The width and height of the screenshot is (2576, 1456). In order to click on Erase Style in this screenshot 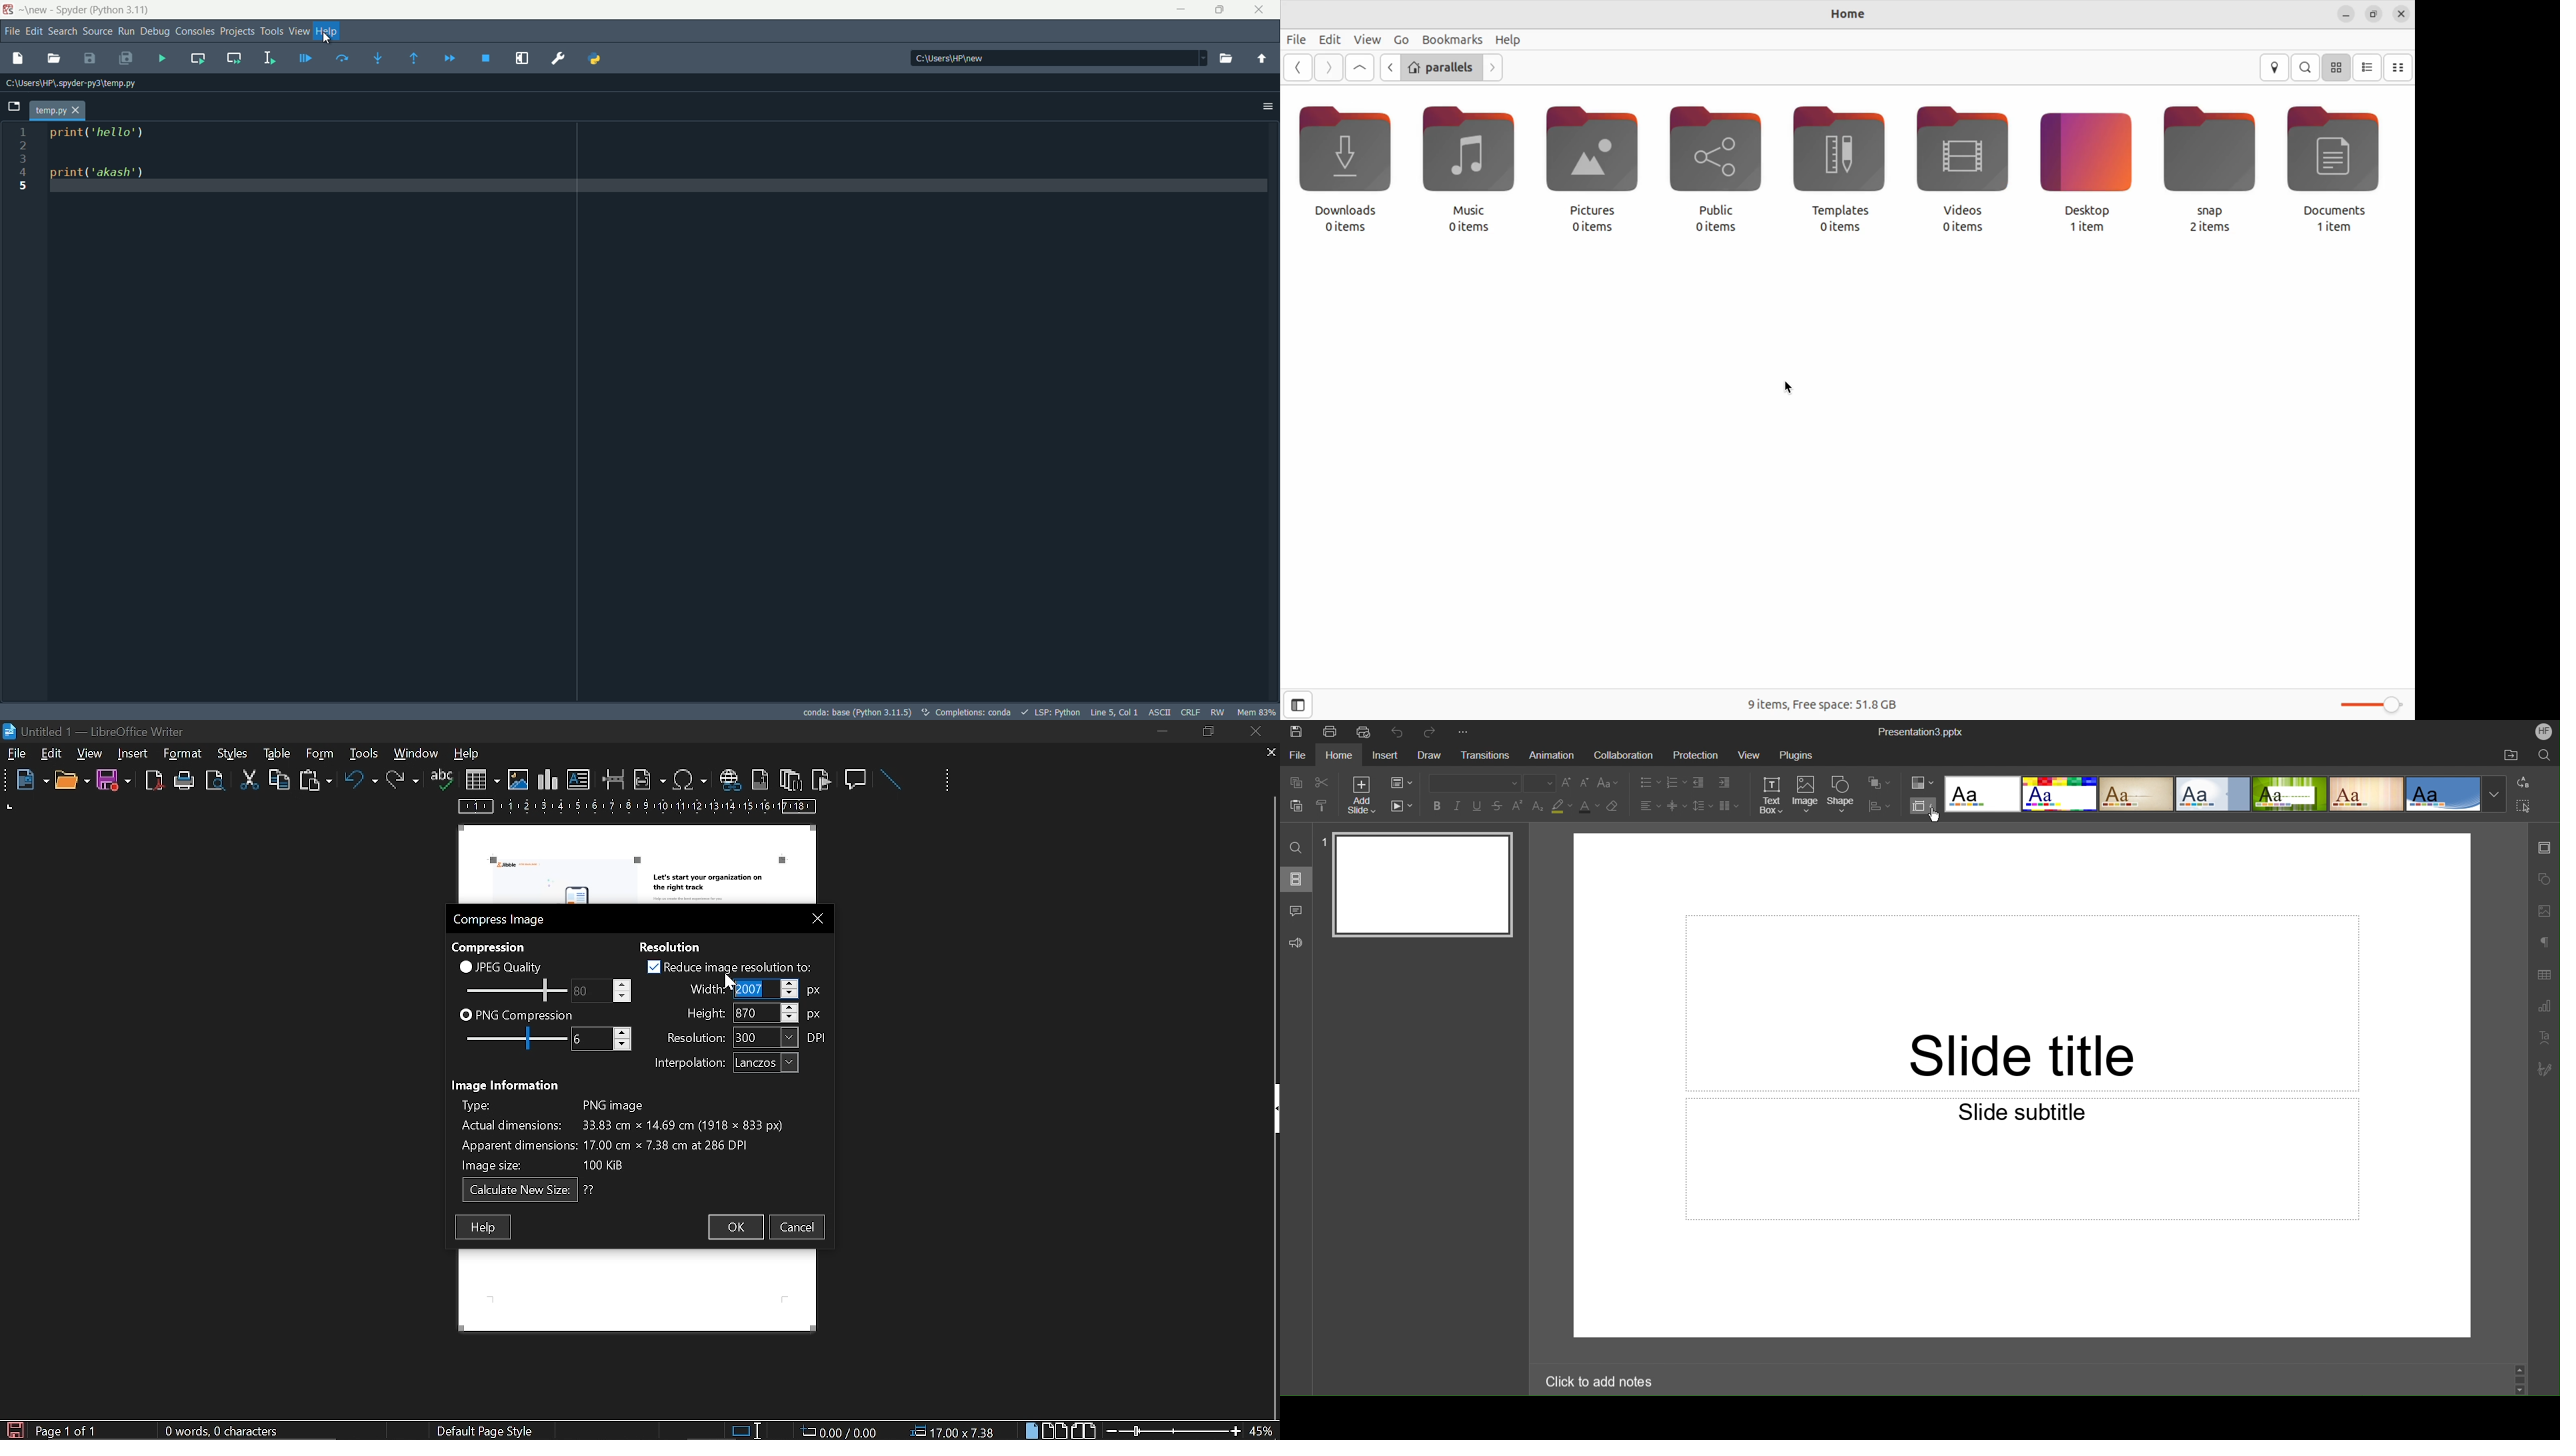, I will do `click(1614, 808)`.